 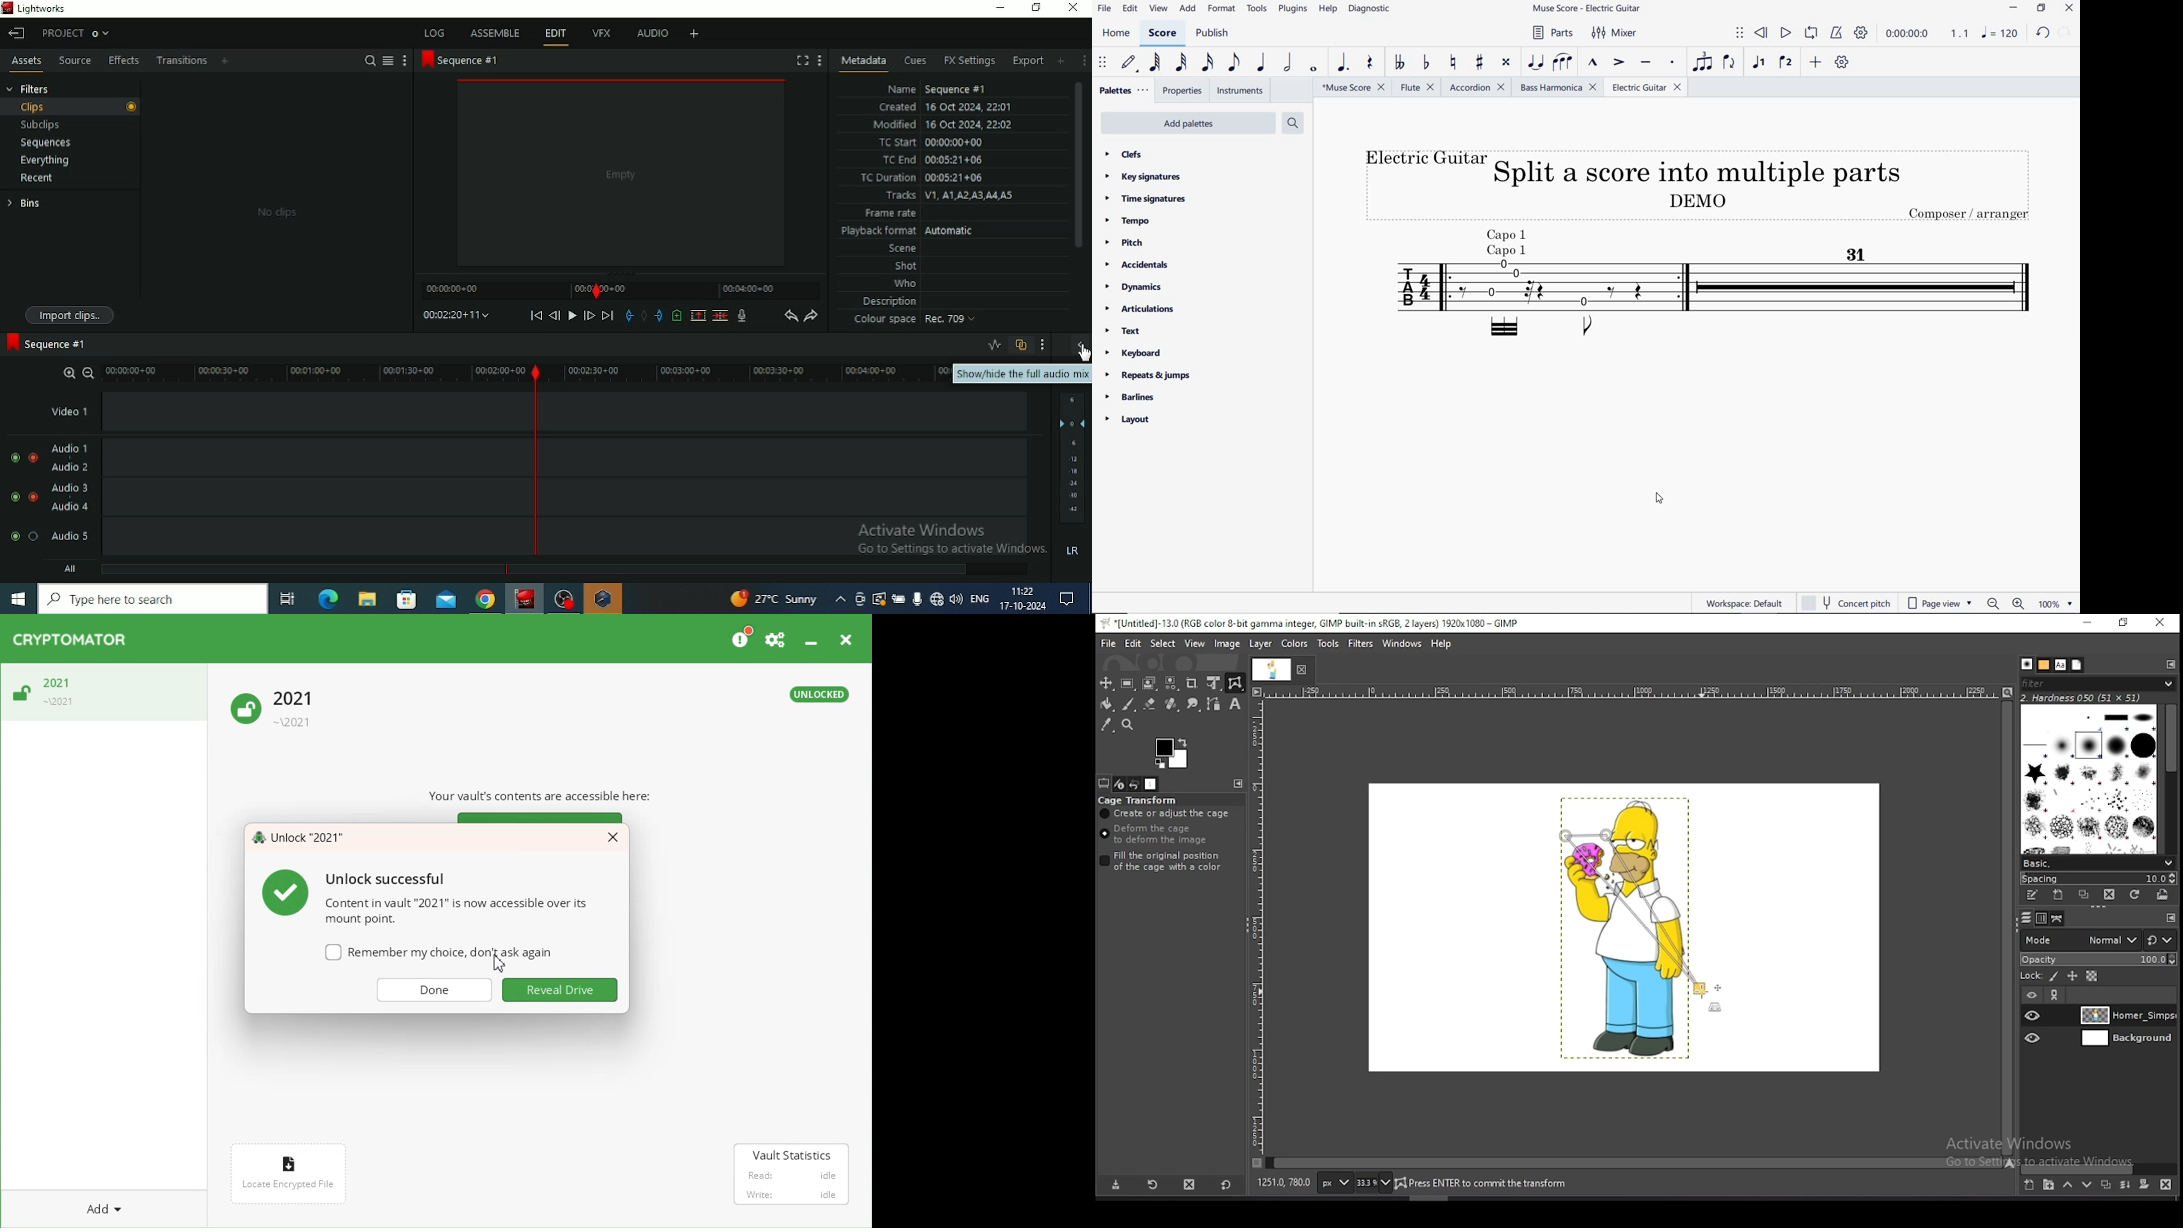 I want to click on format, so click(x=1222, y=9).